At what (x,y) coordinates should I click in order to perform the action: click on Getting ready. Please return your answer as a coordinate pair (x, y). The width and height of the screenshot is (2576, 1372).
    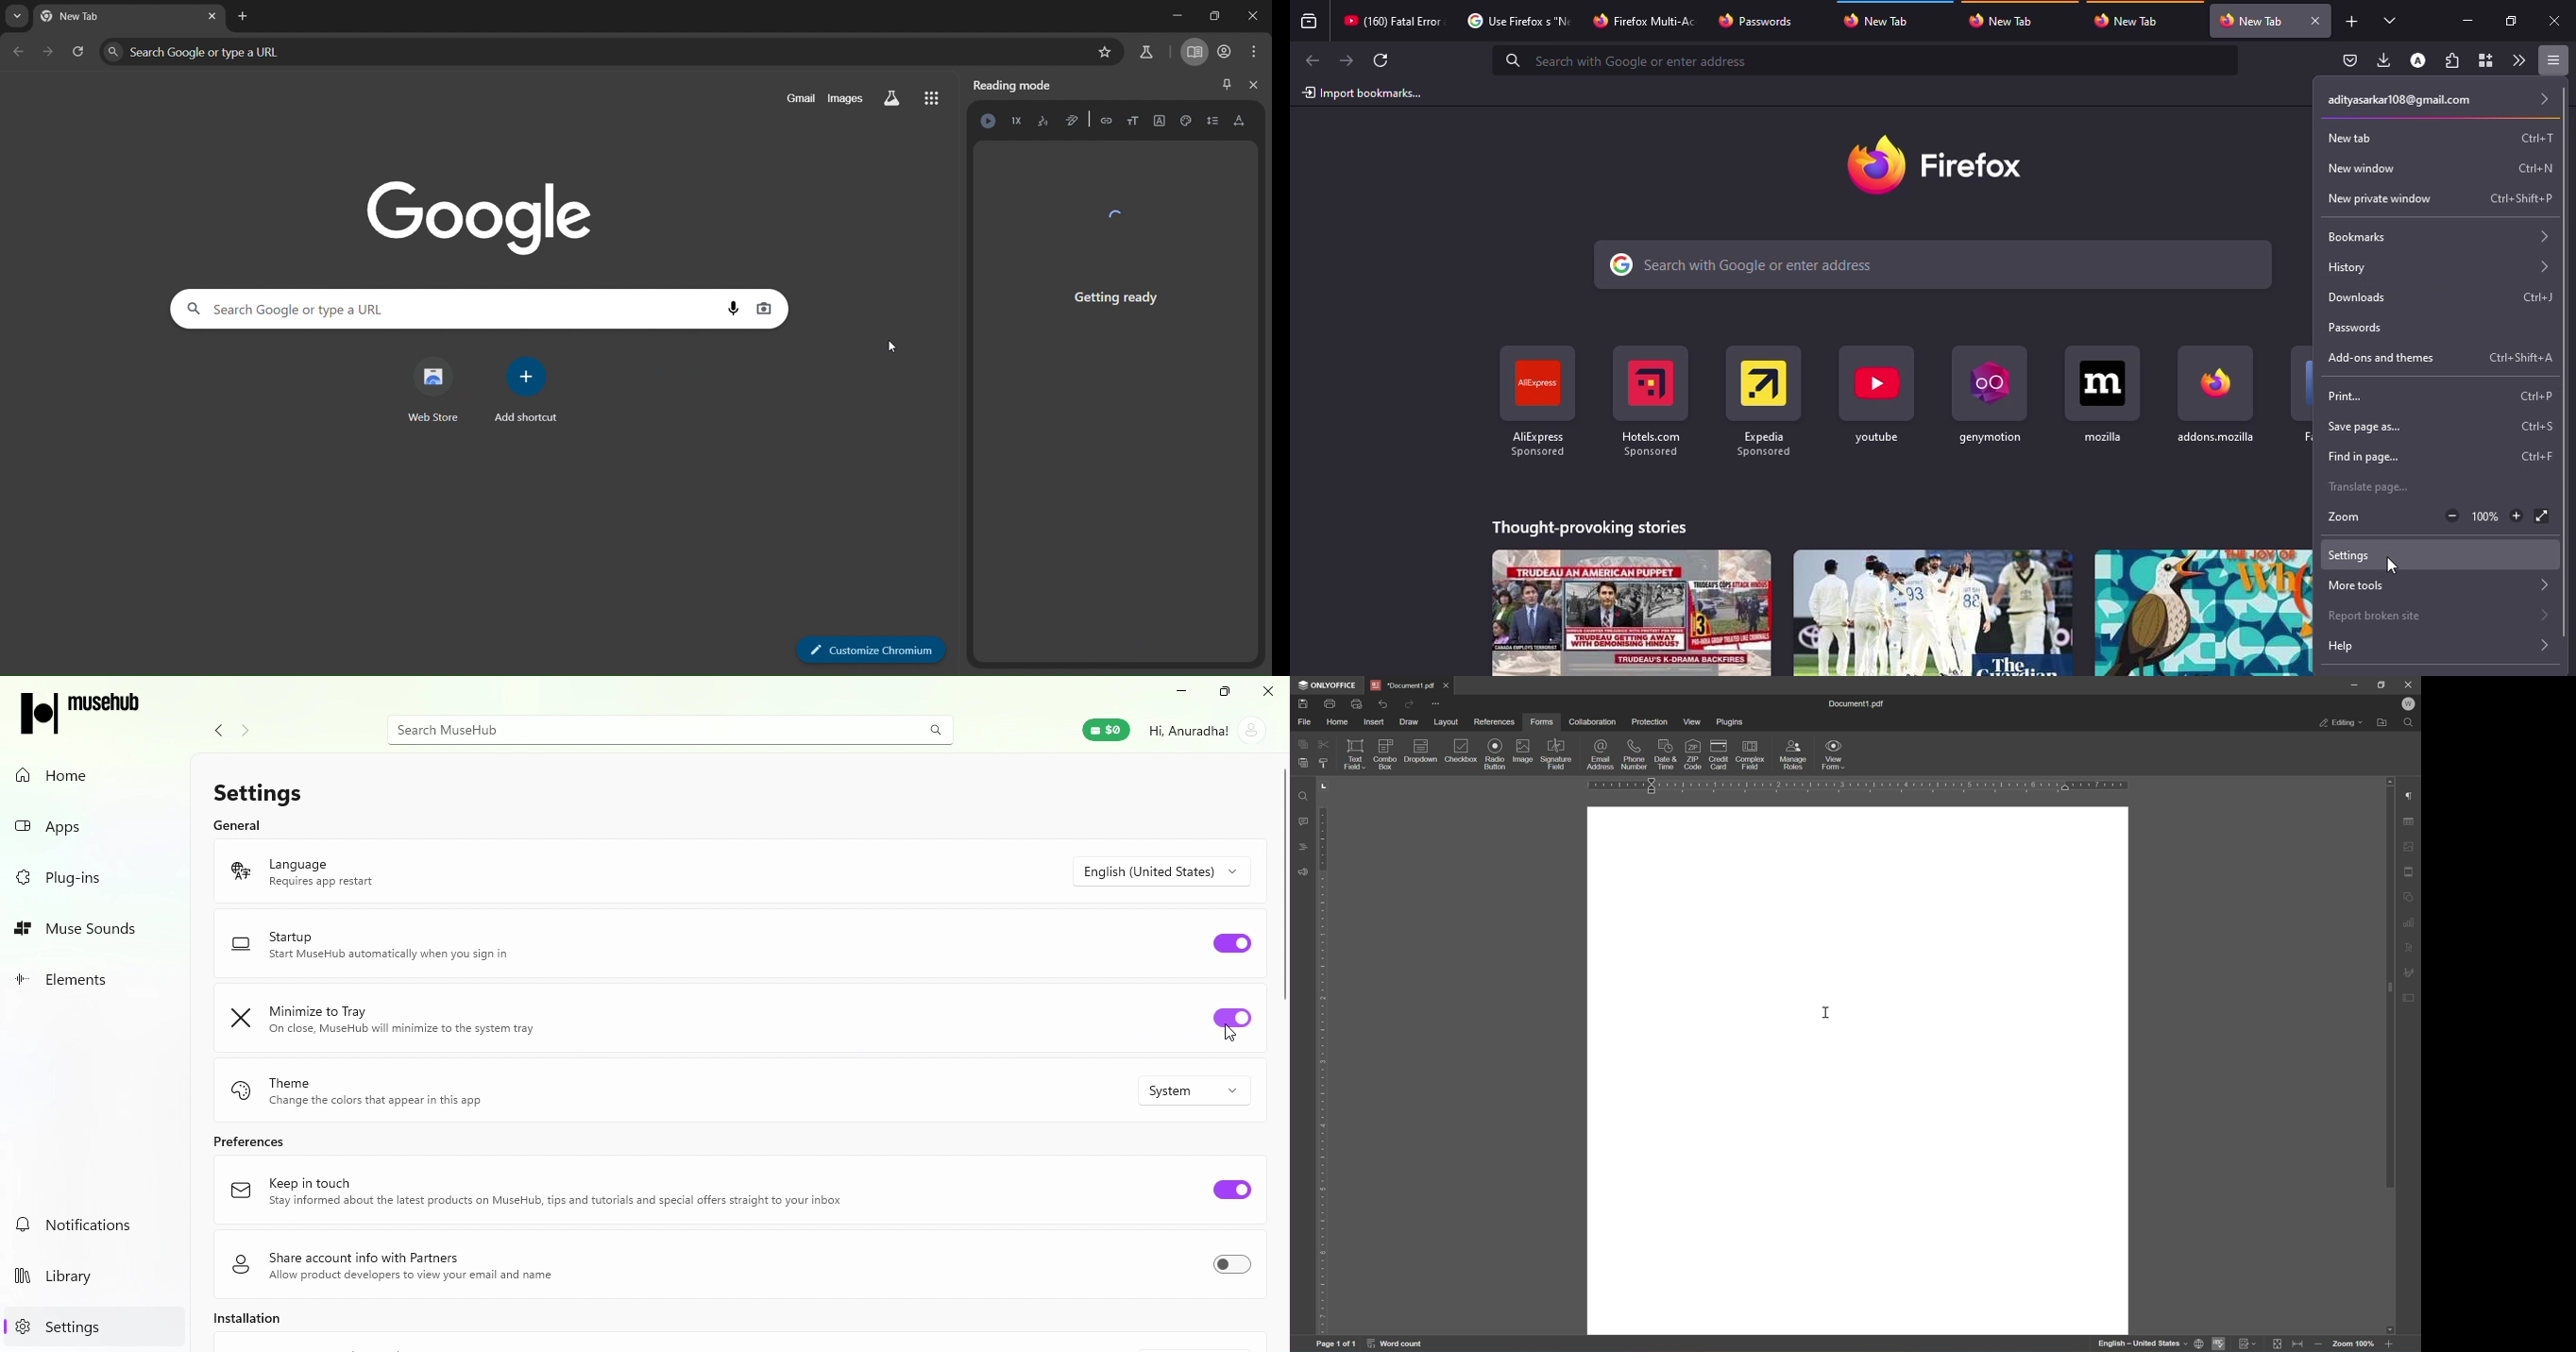
    Looking at the image, I should click on (1116, 264).